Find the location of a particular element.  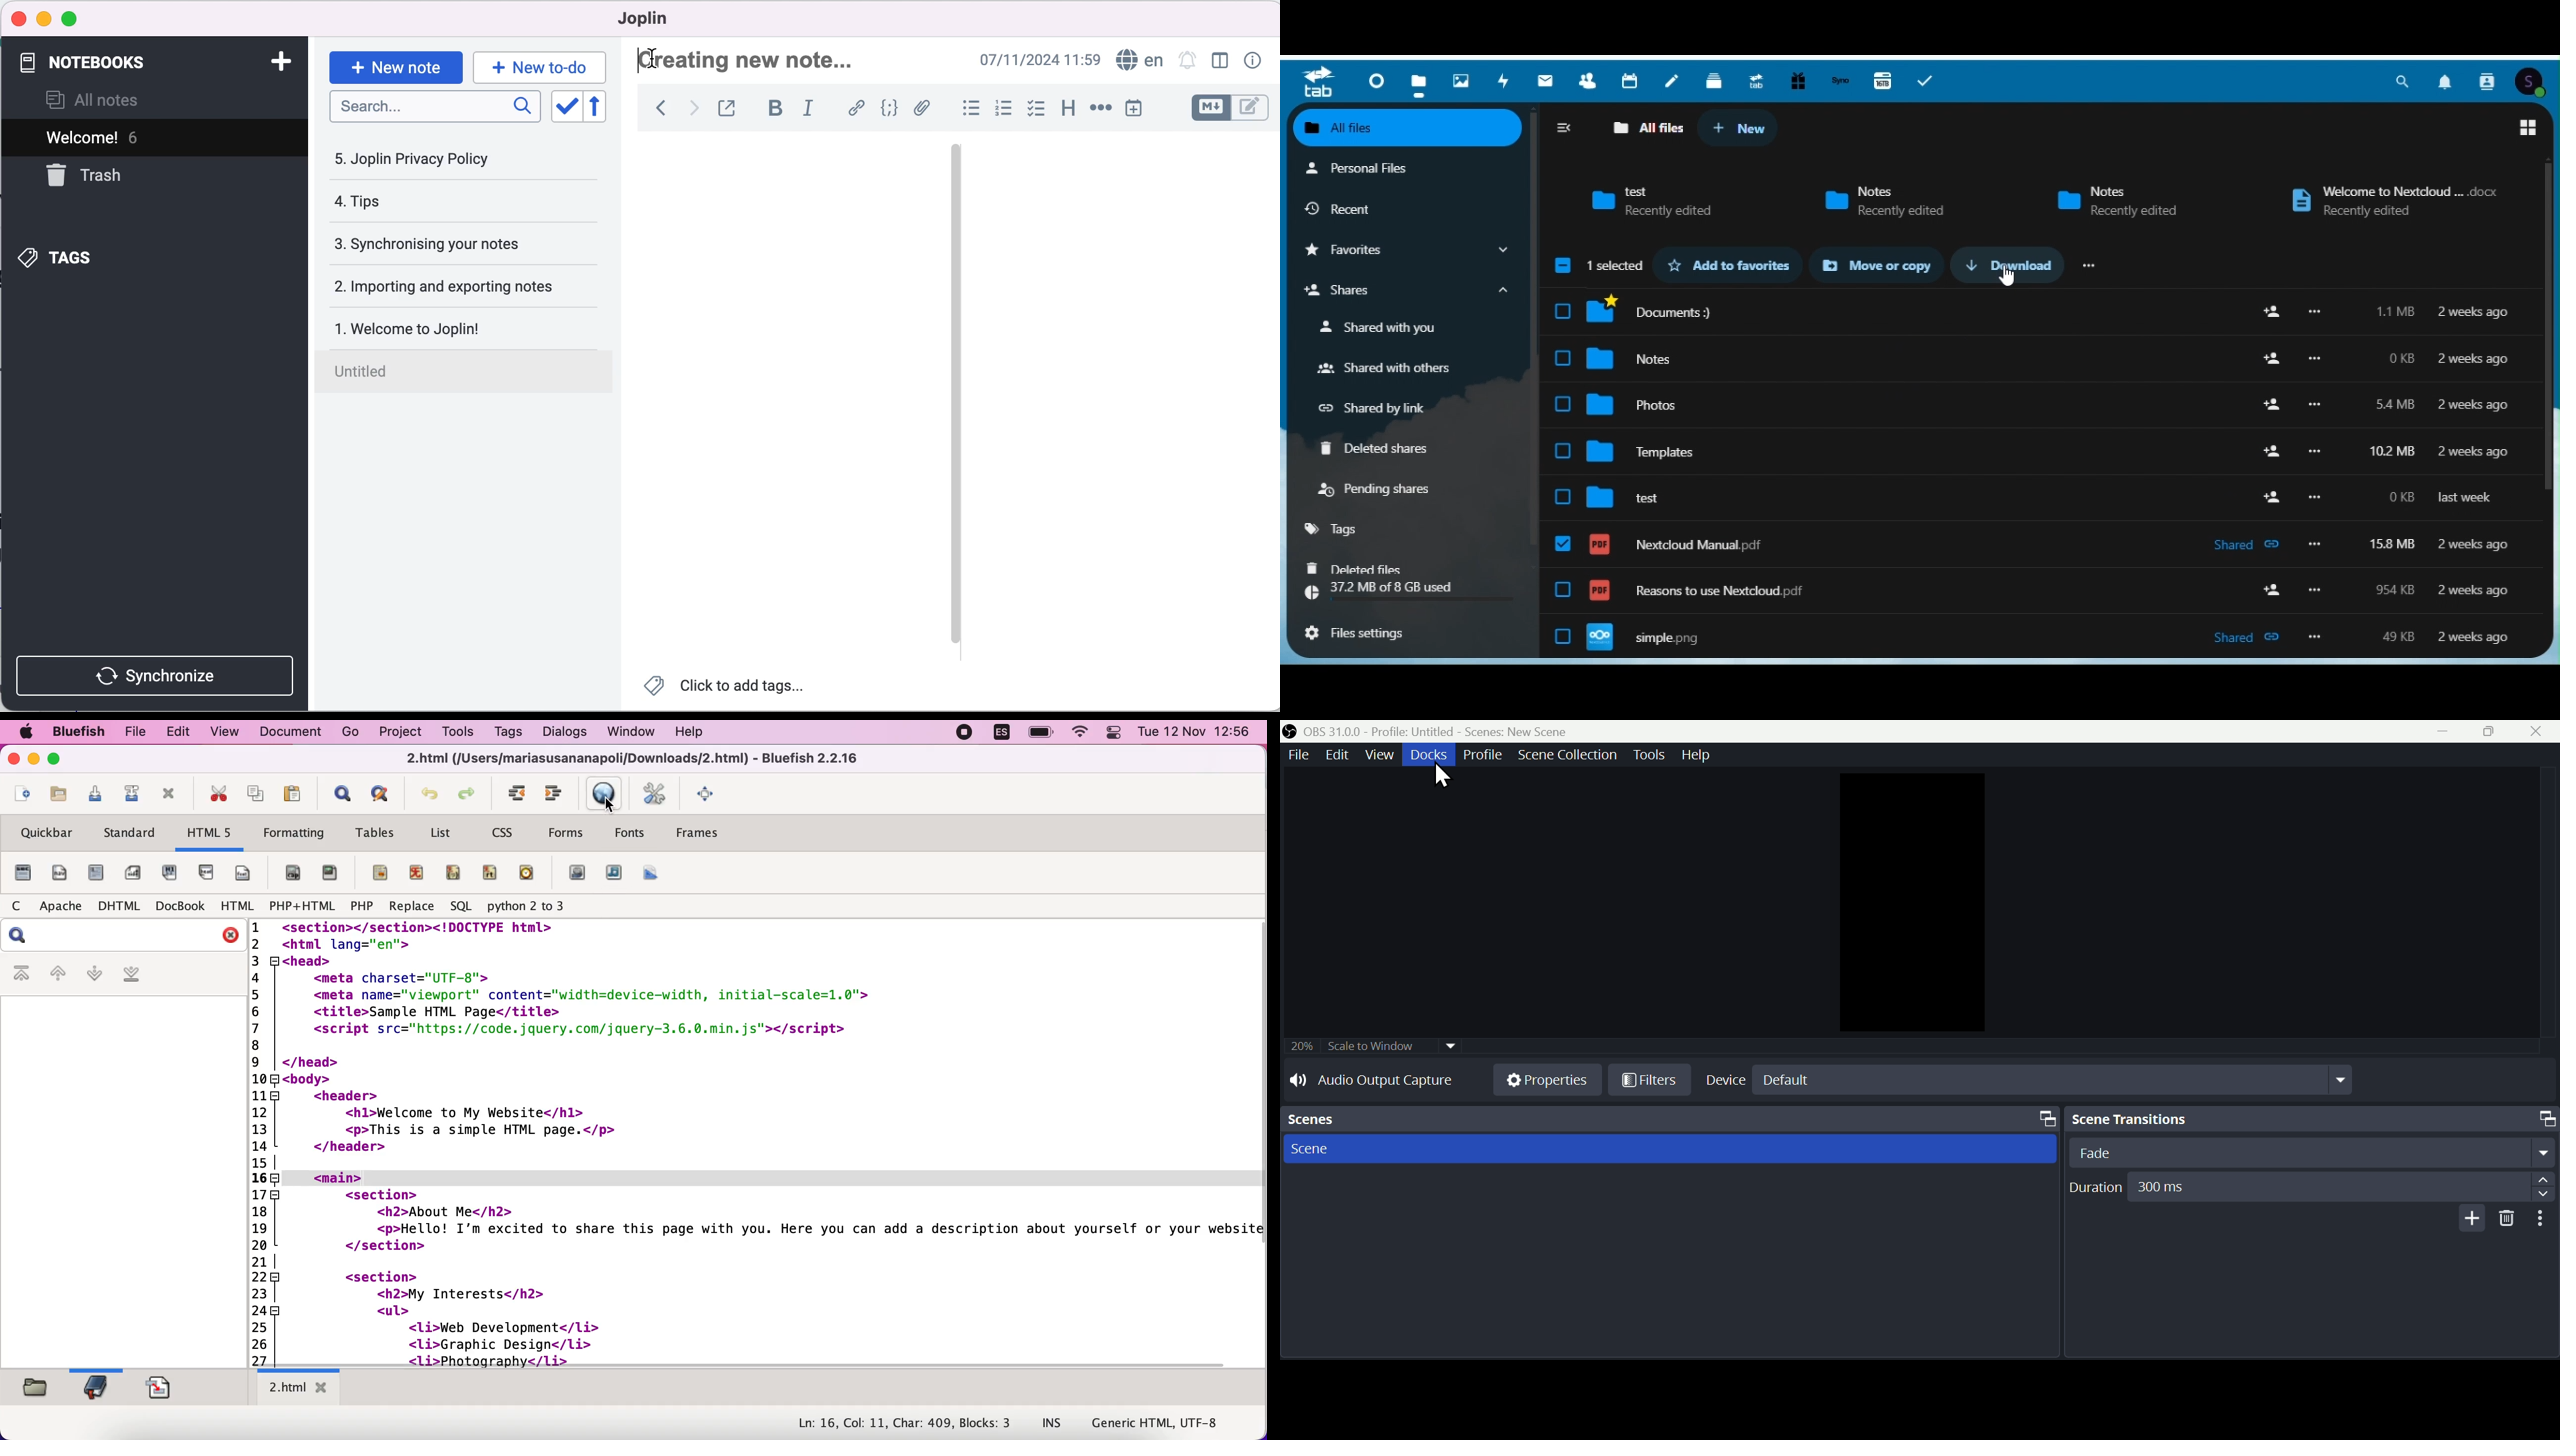

importing and exporting notes is located at coordinates (459, 286).